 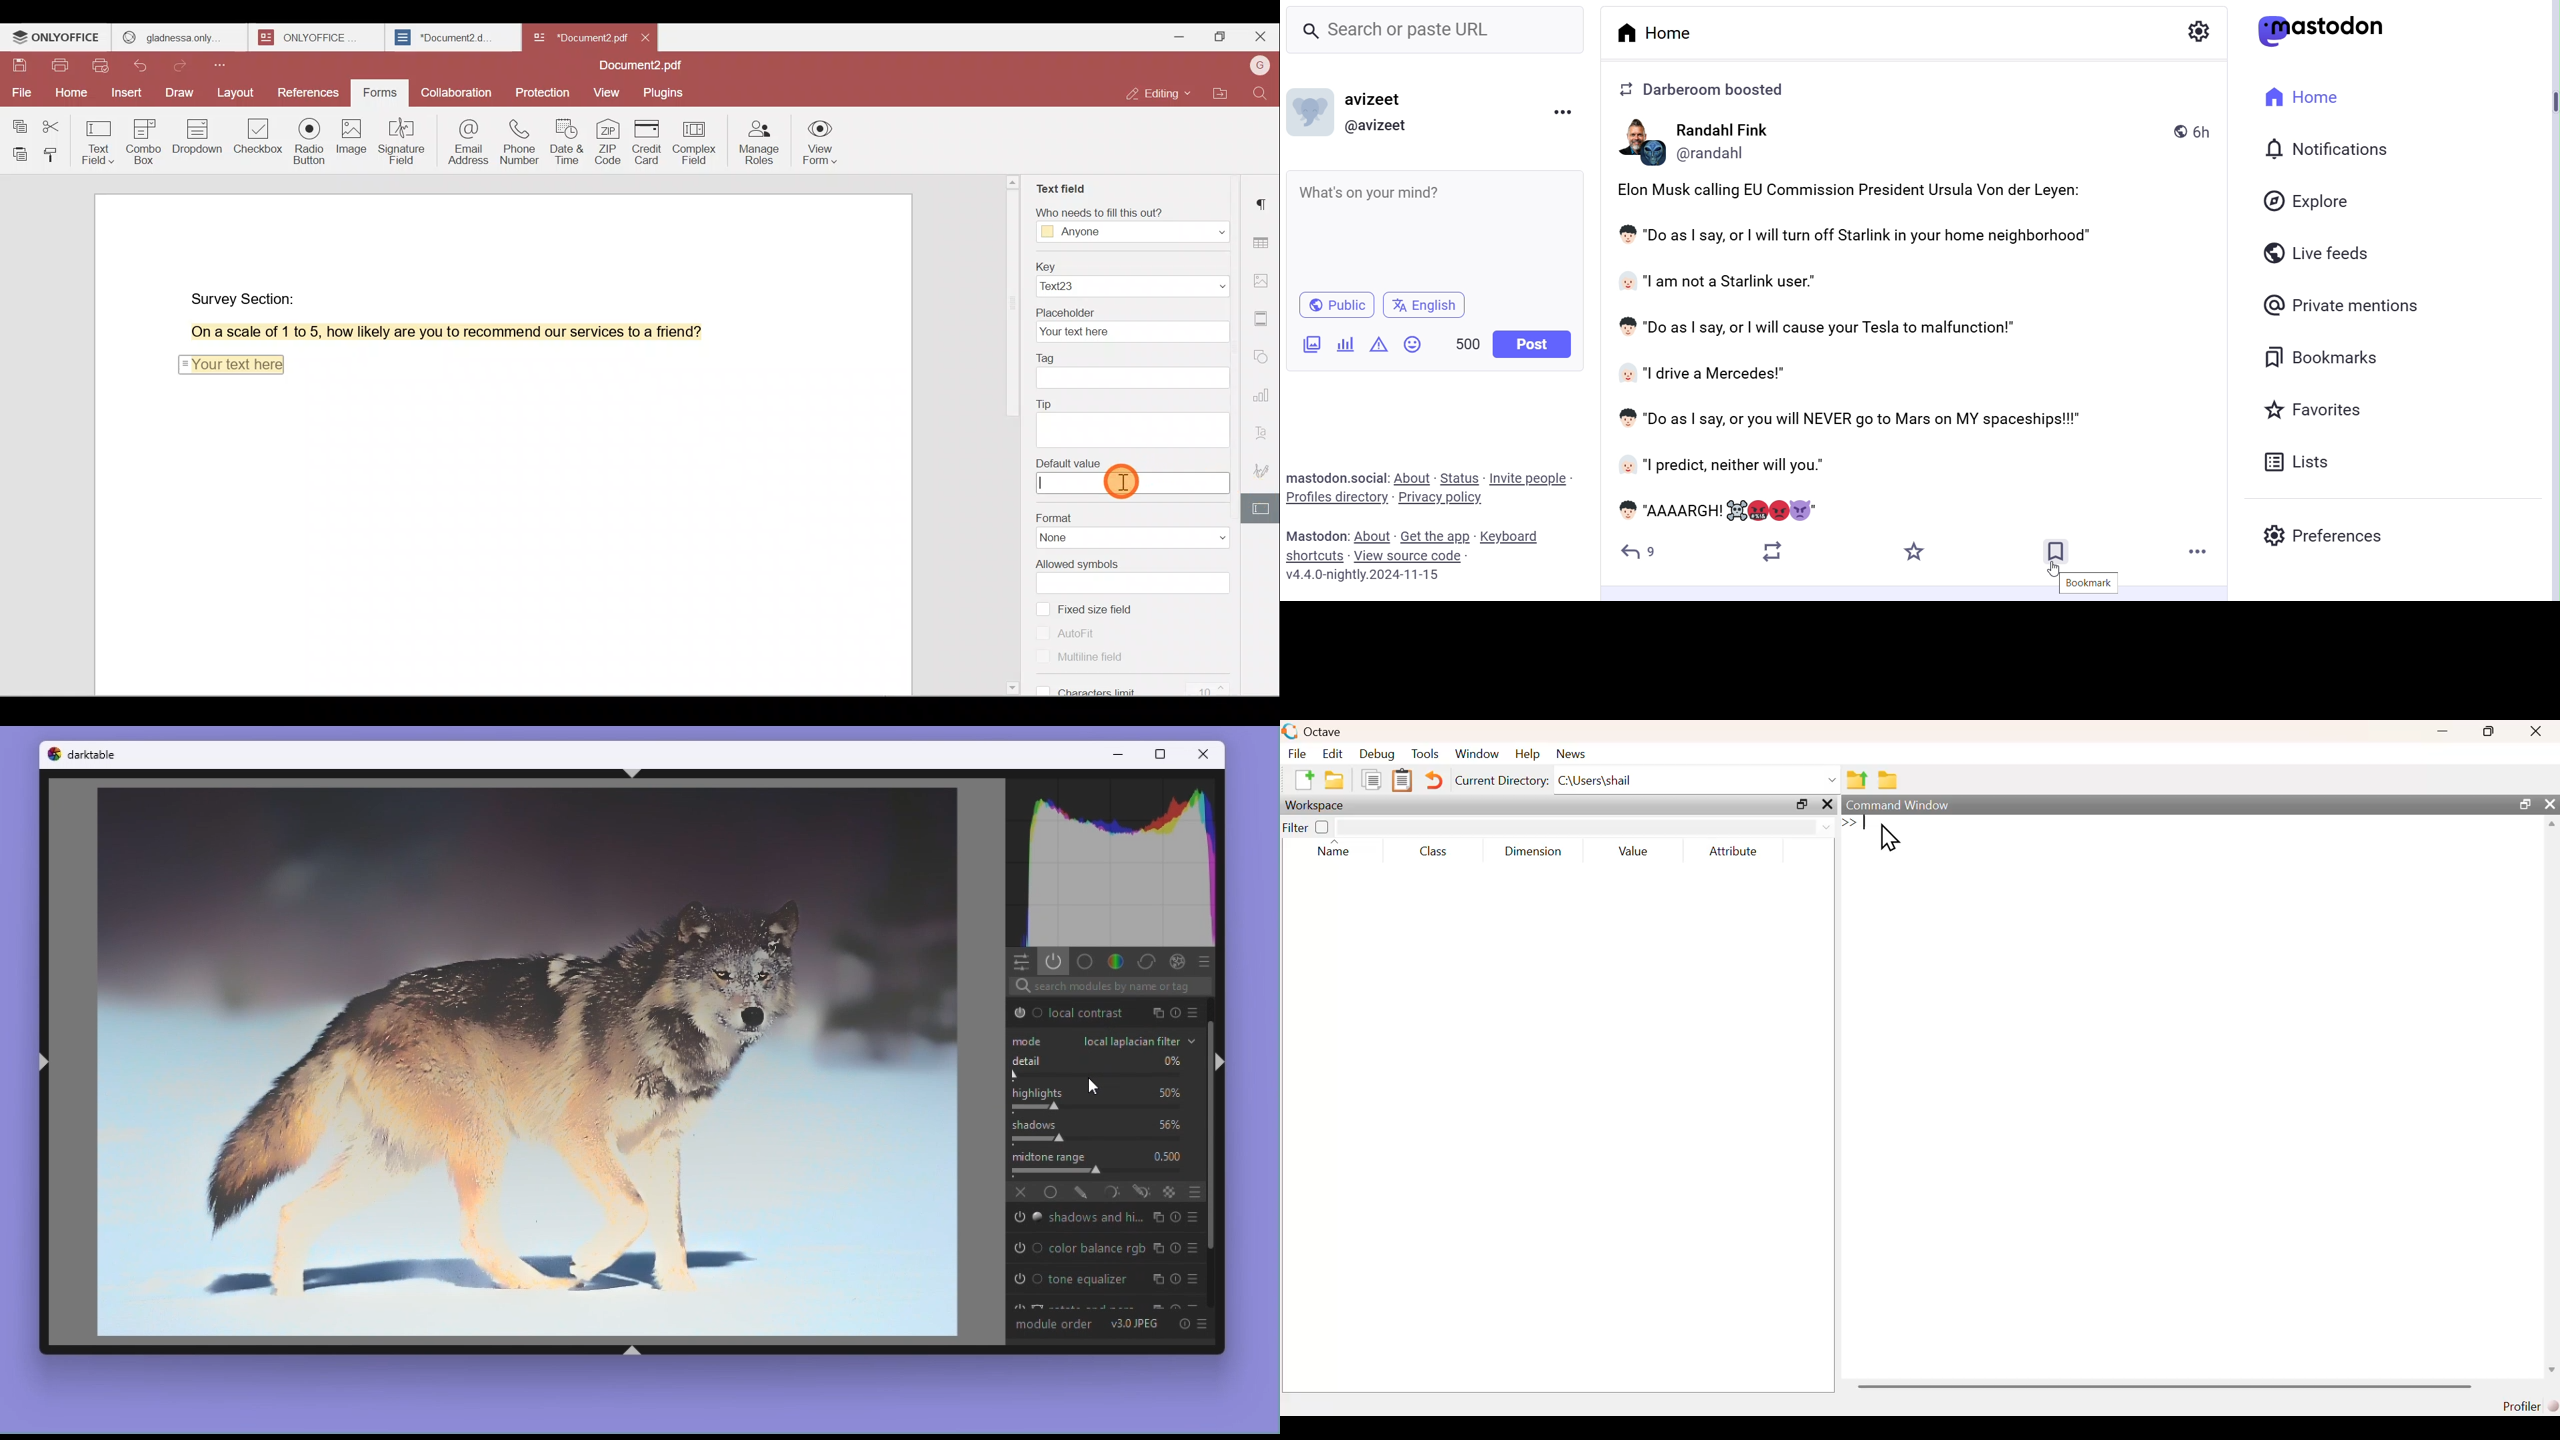 What do you see at coordinates (245, 296) in the screenshot?
I see `Survey Section:` at bounding box center [245, 296].